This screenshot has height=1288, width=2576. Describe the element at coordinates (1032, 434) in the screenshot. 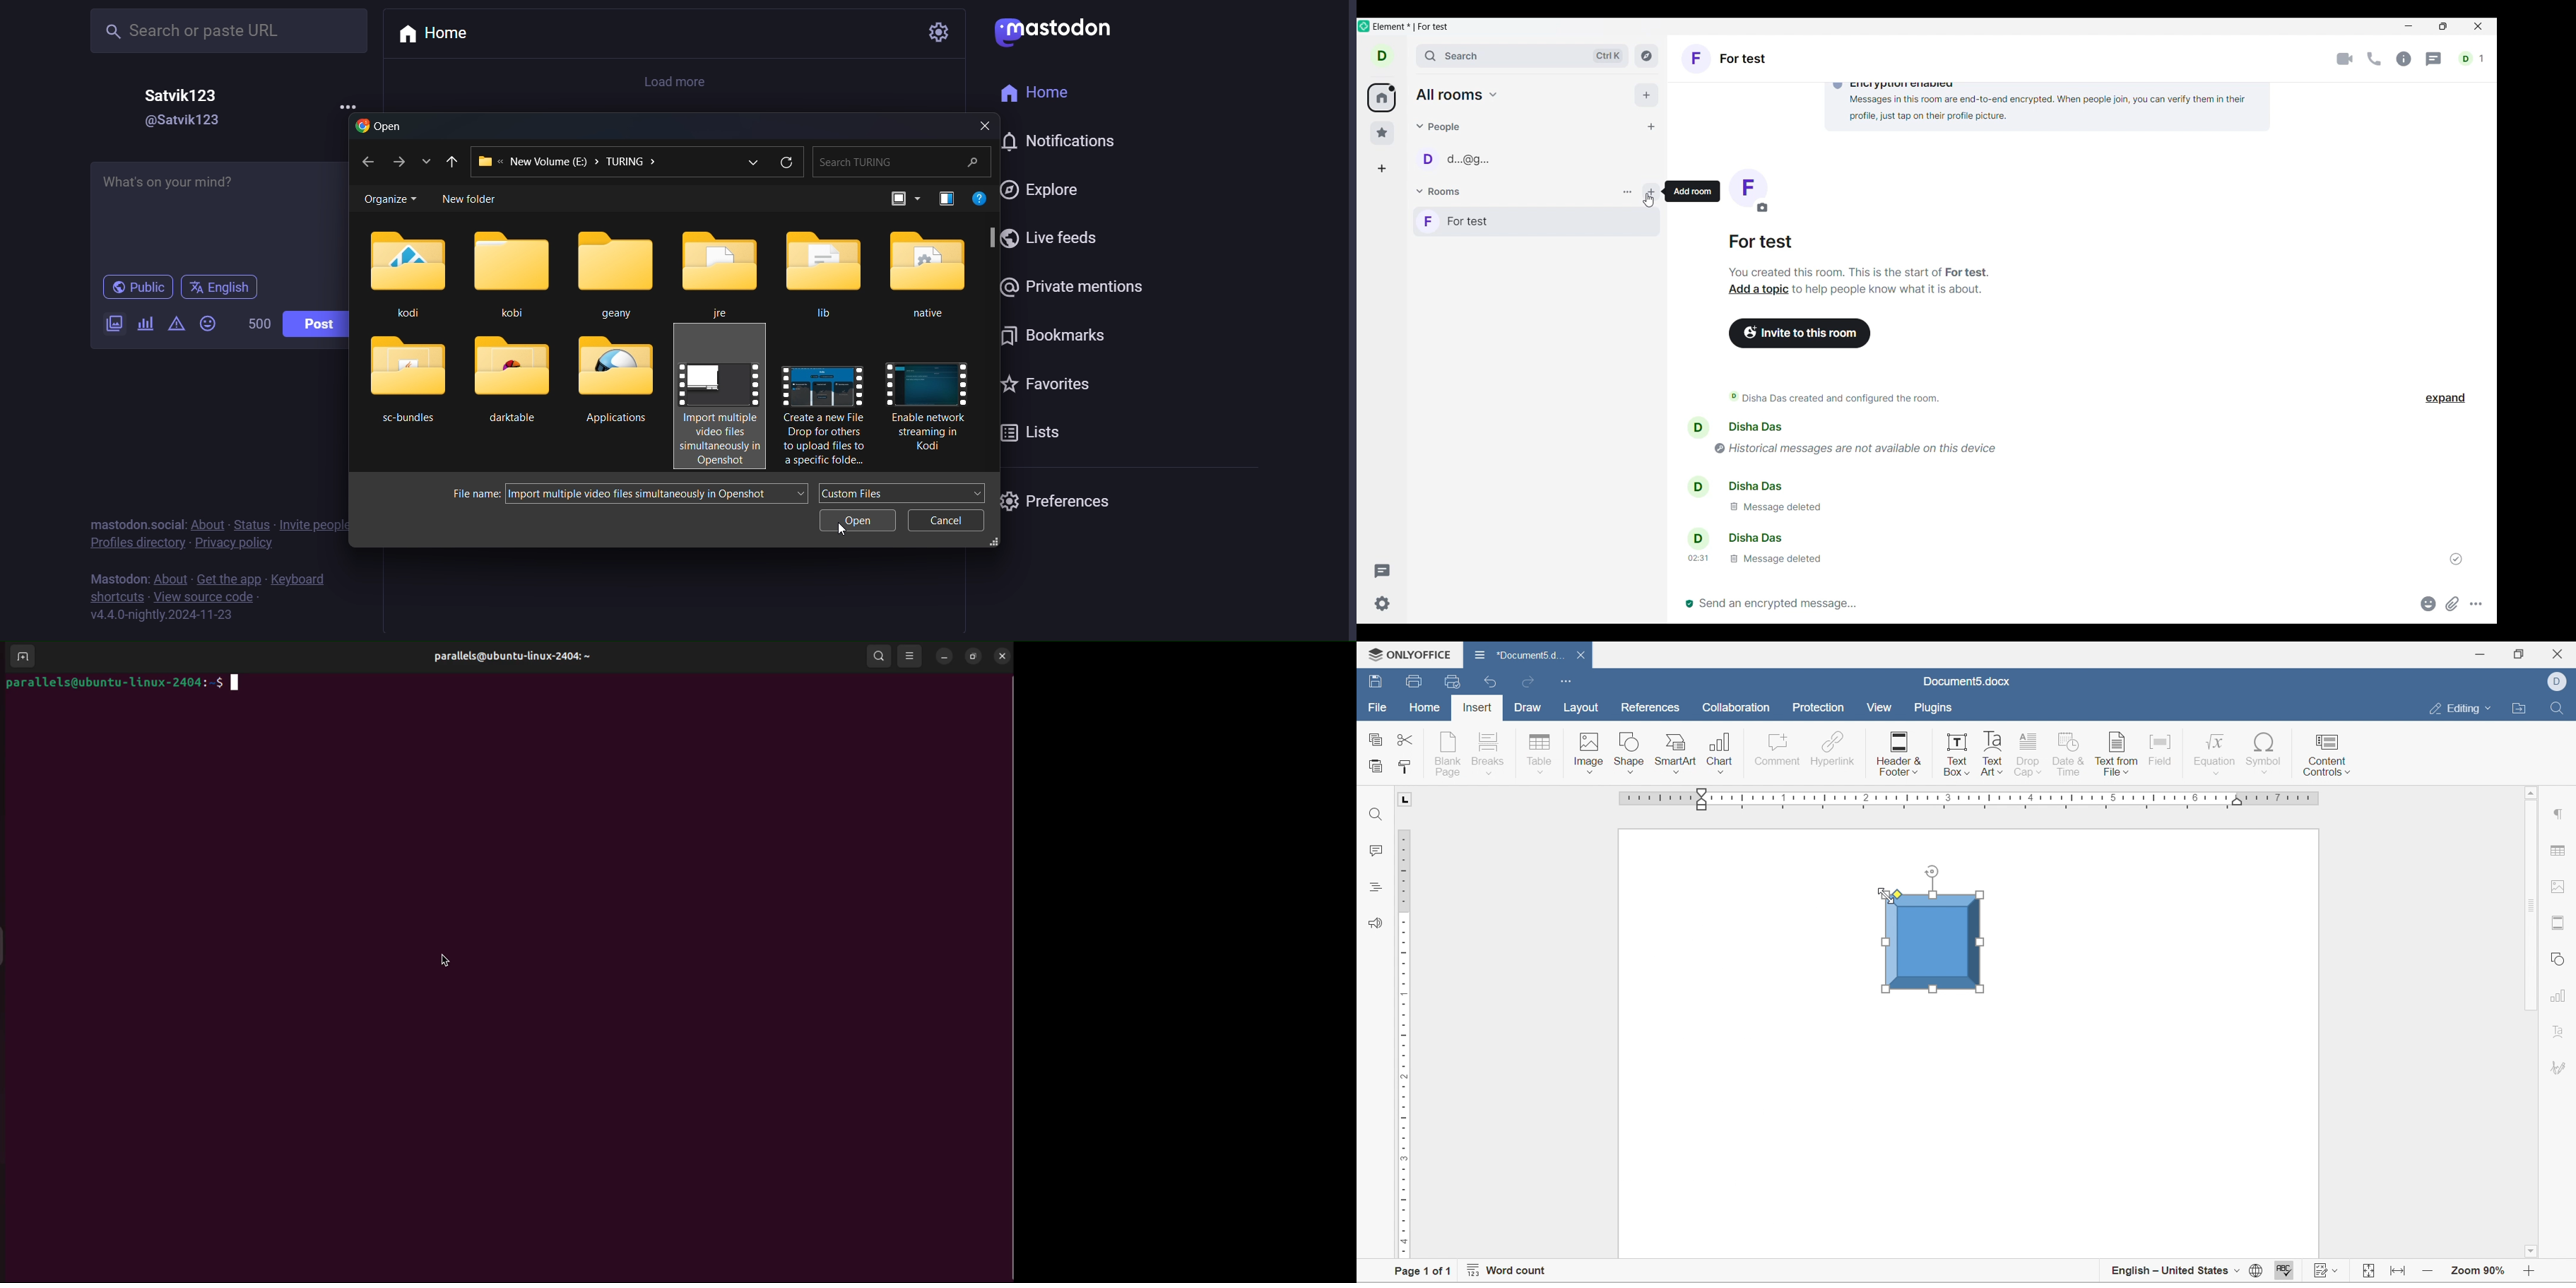

I see `lists` at that location.